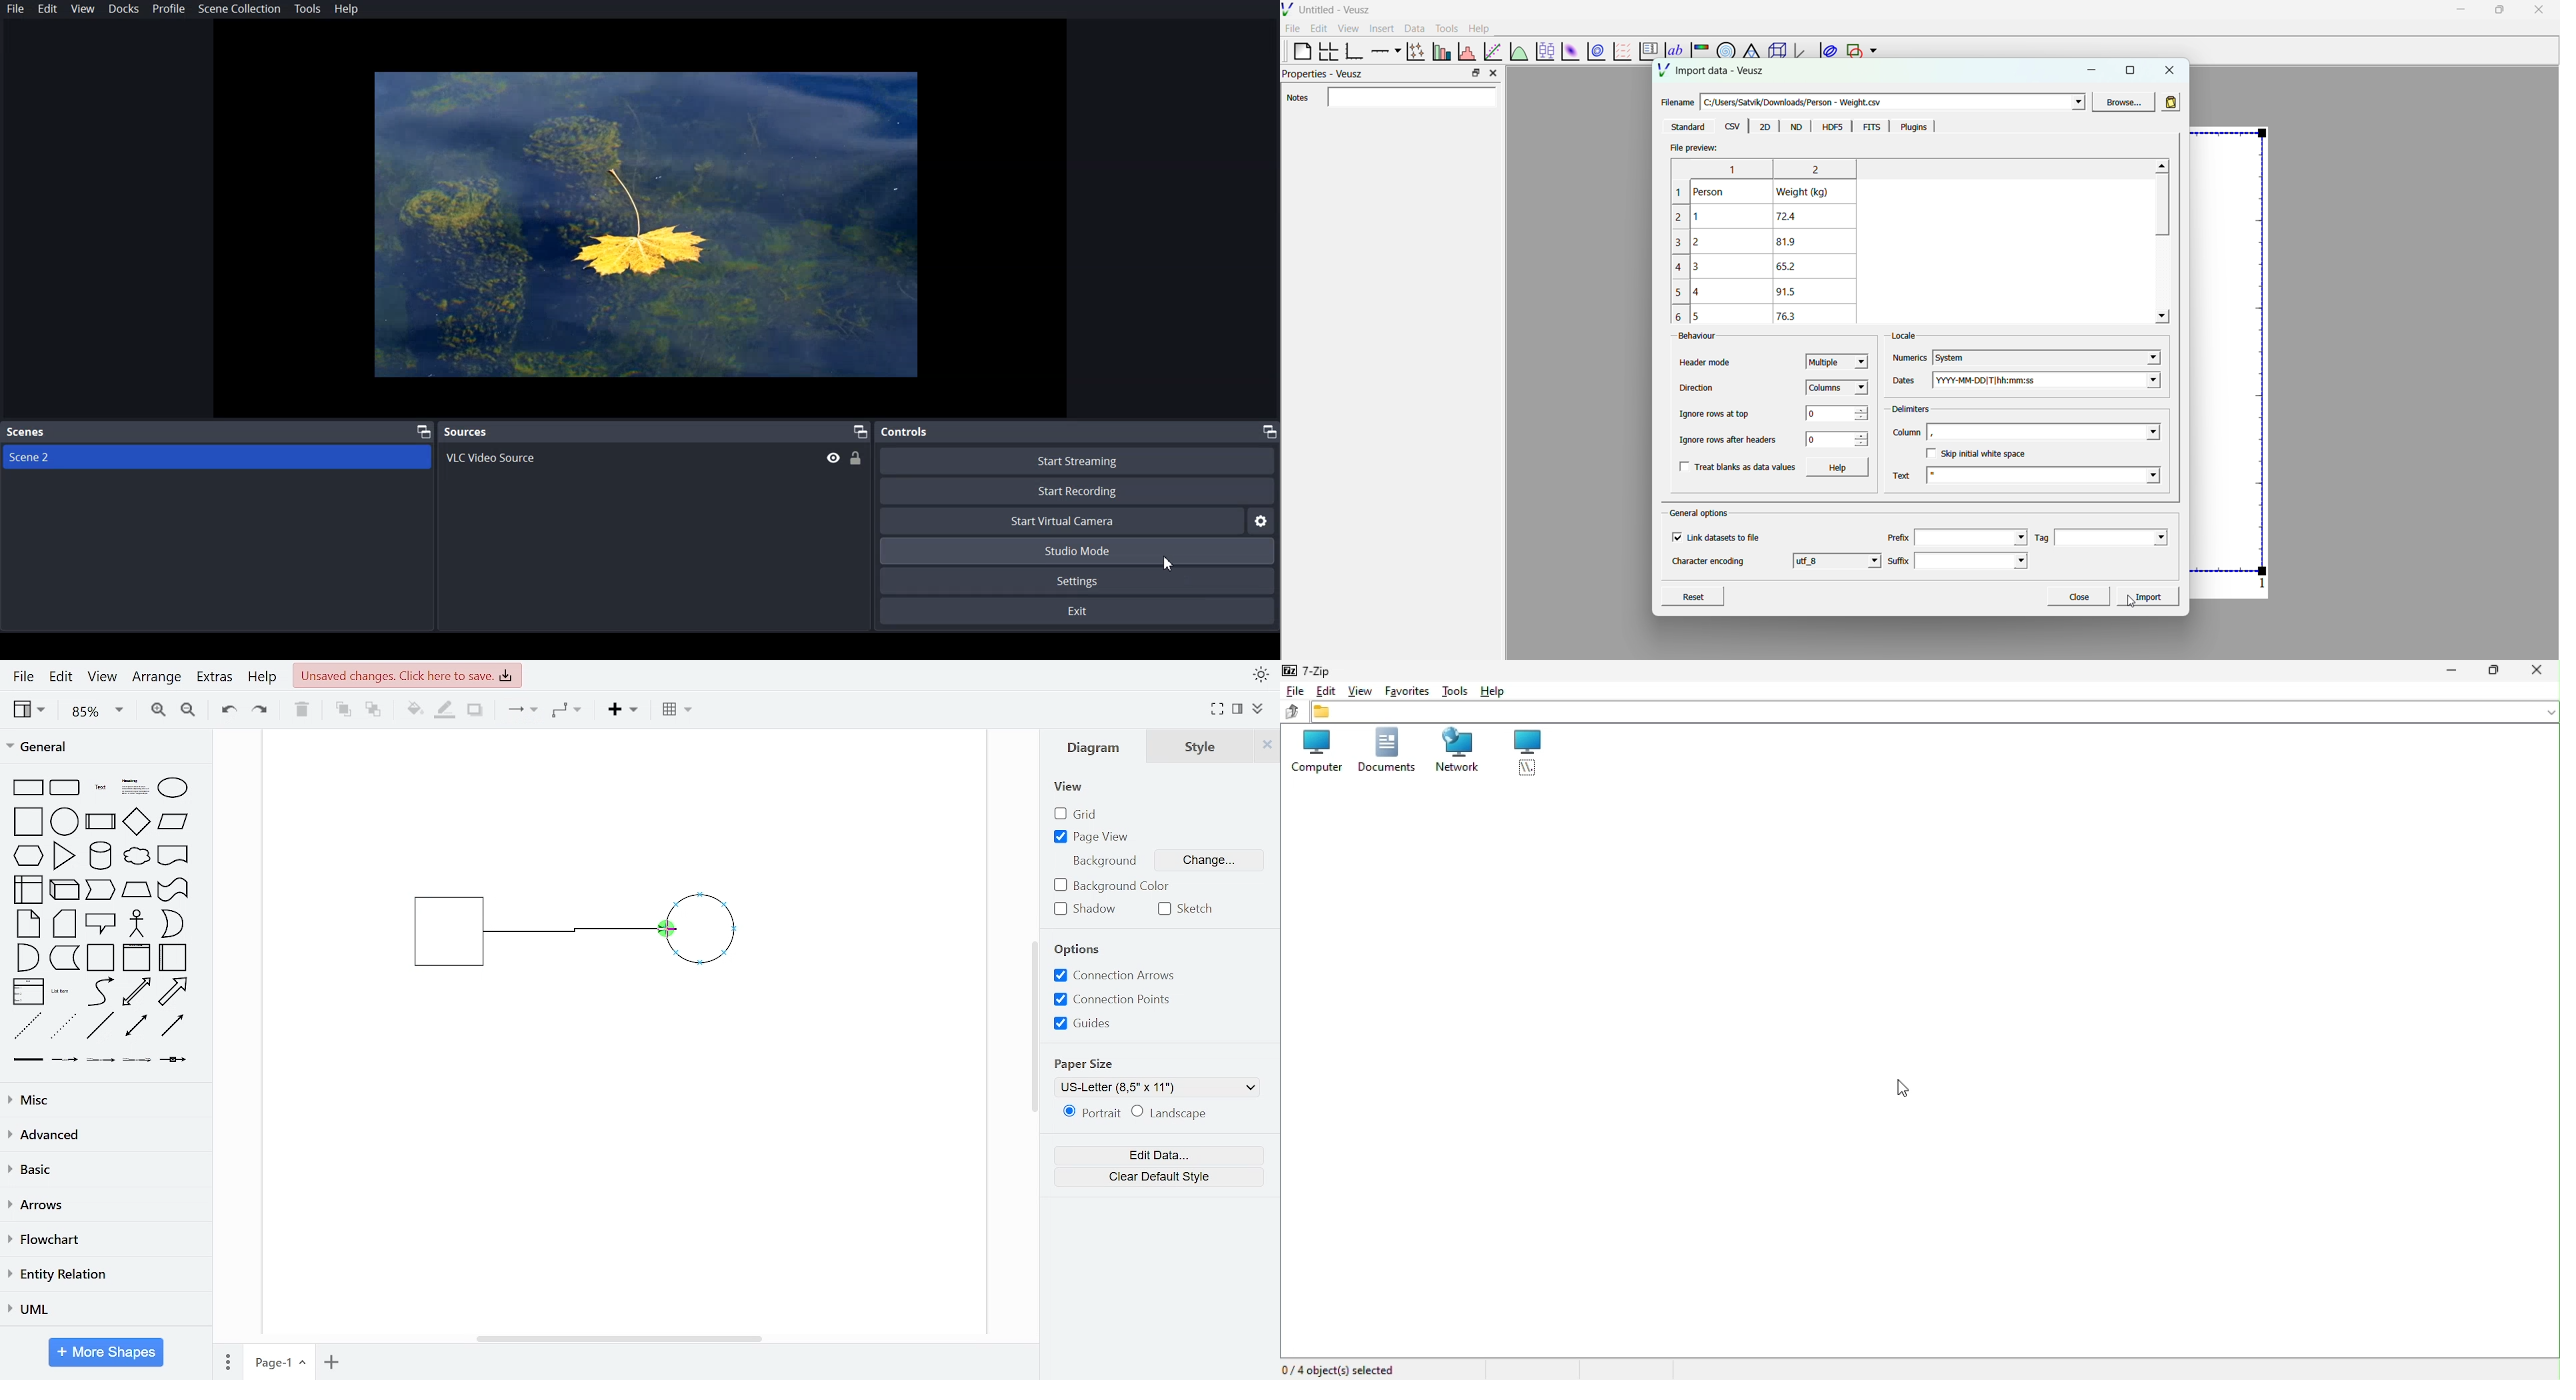 The height and width of the screenshot is (1400, 2576). I want to click on close property bar, so click(1495, 73).